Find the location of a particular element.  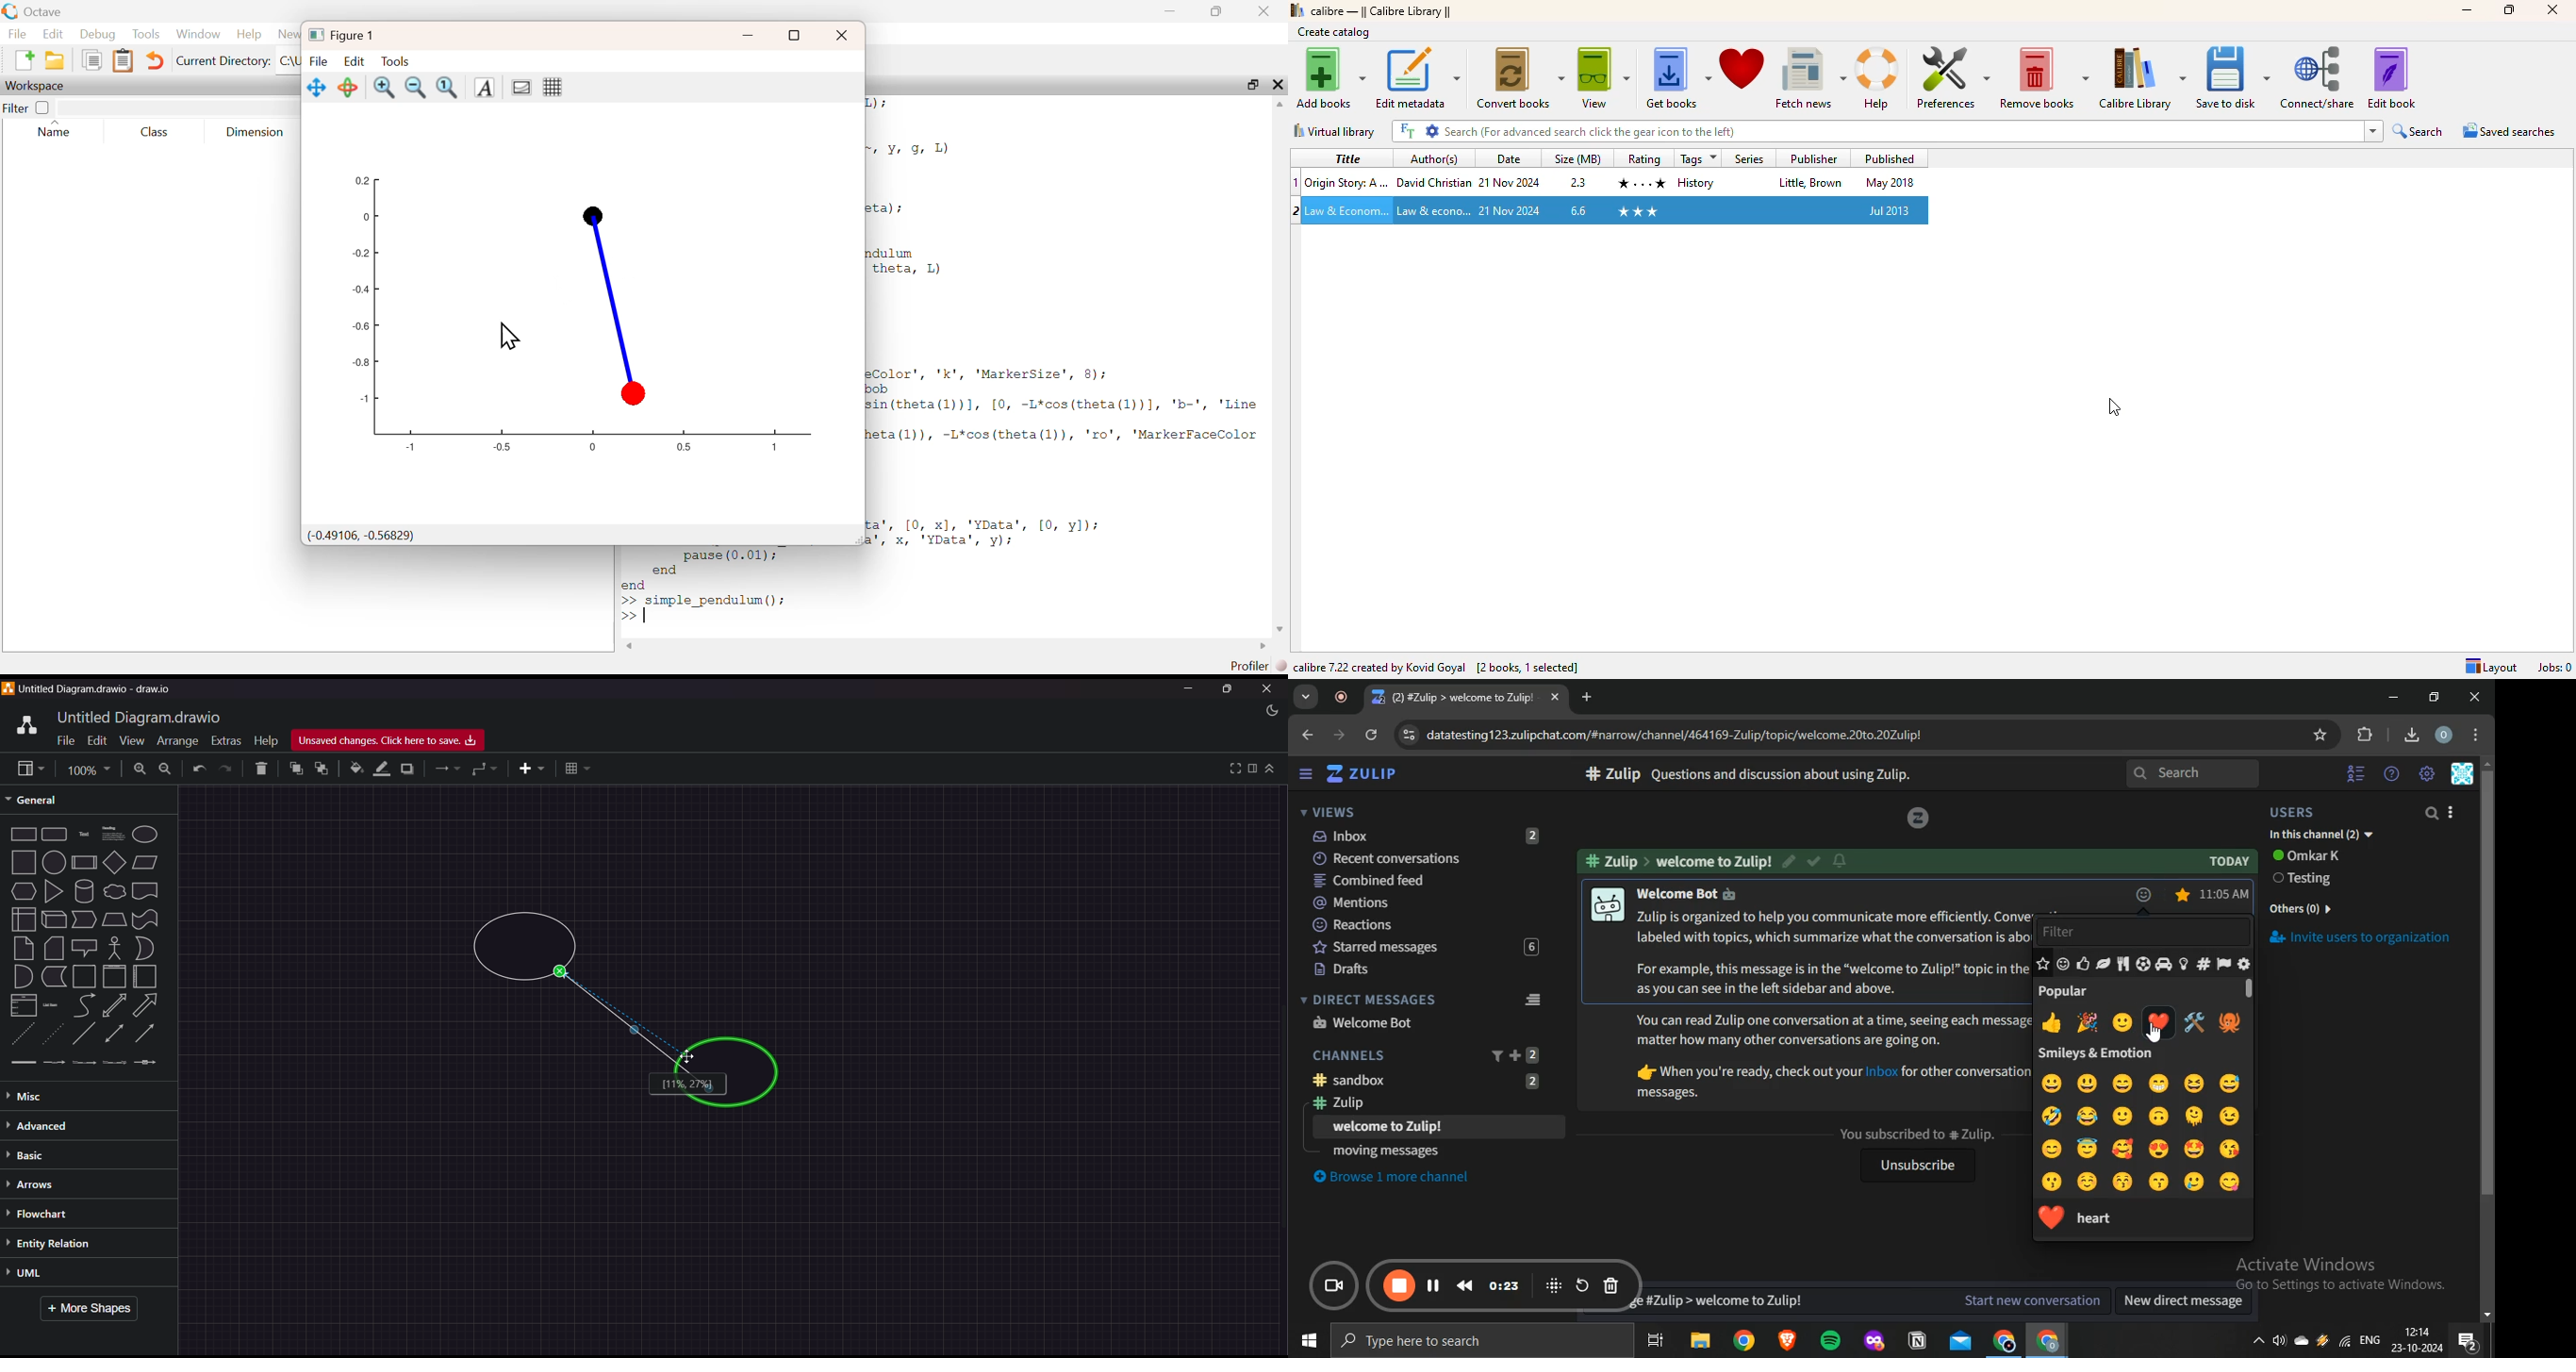

recording is located at coordinates (1345, 698).